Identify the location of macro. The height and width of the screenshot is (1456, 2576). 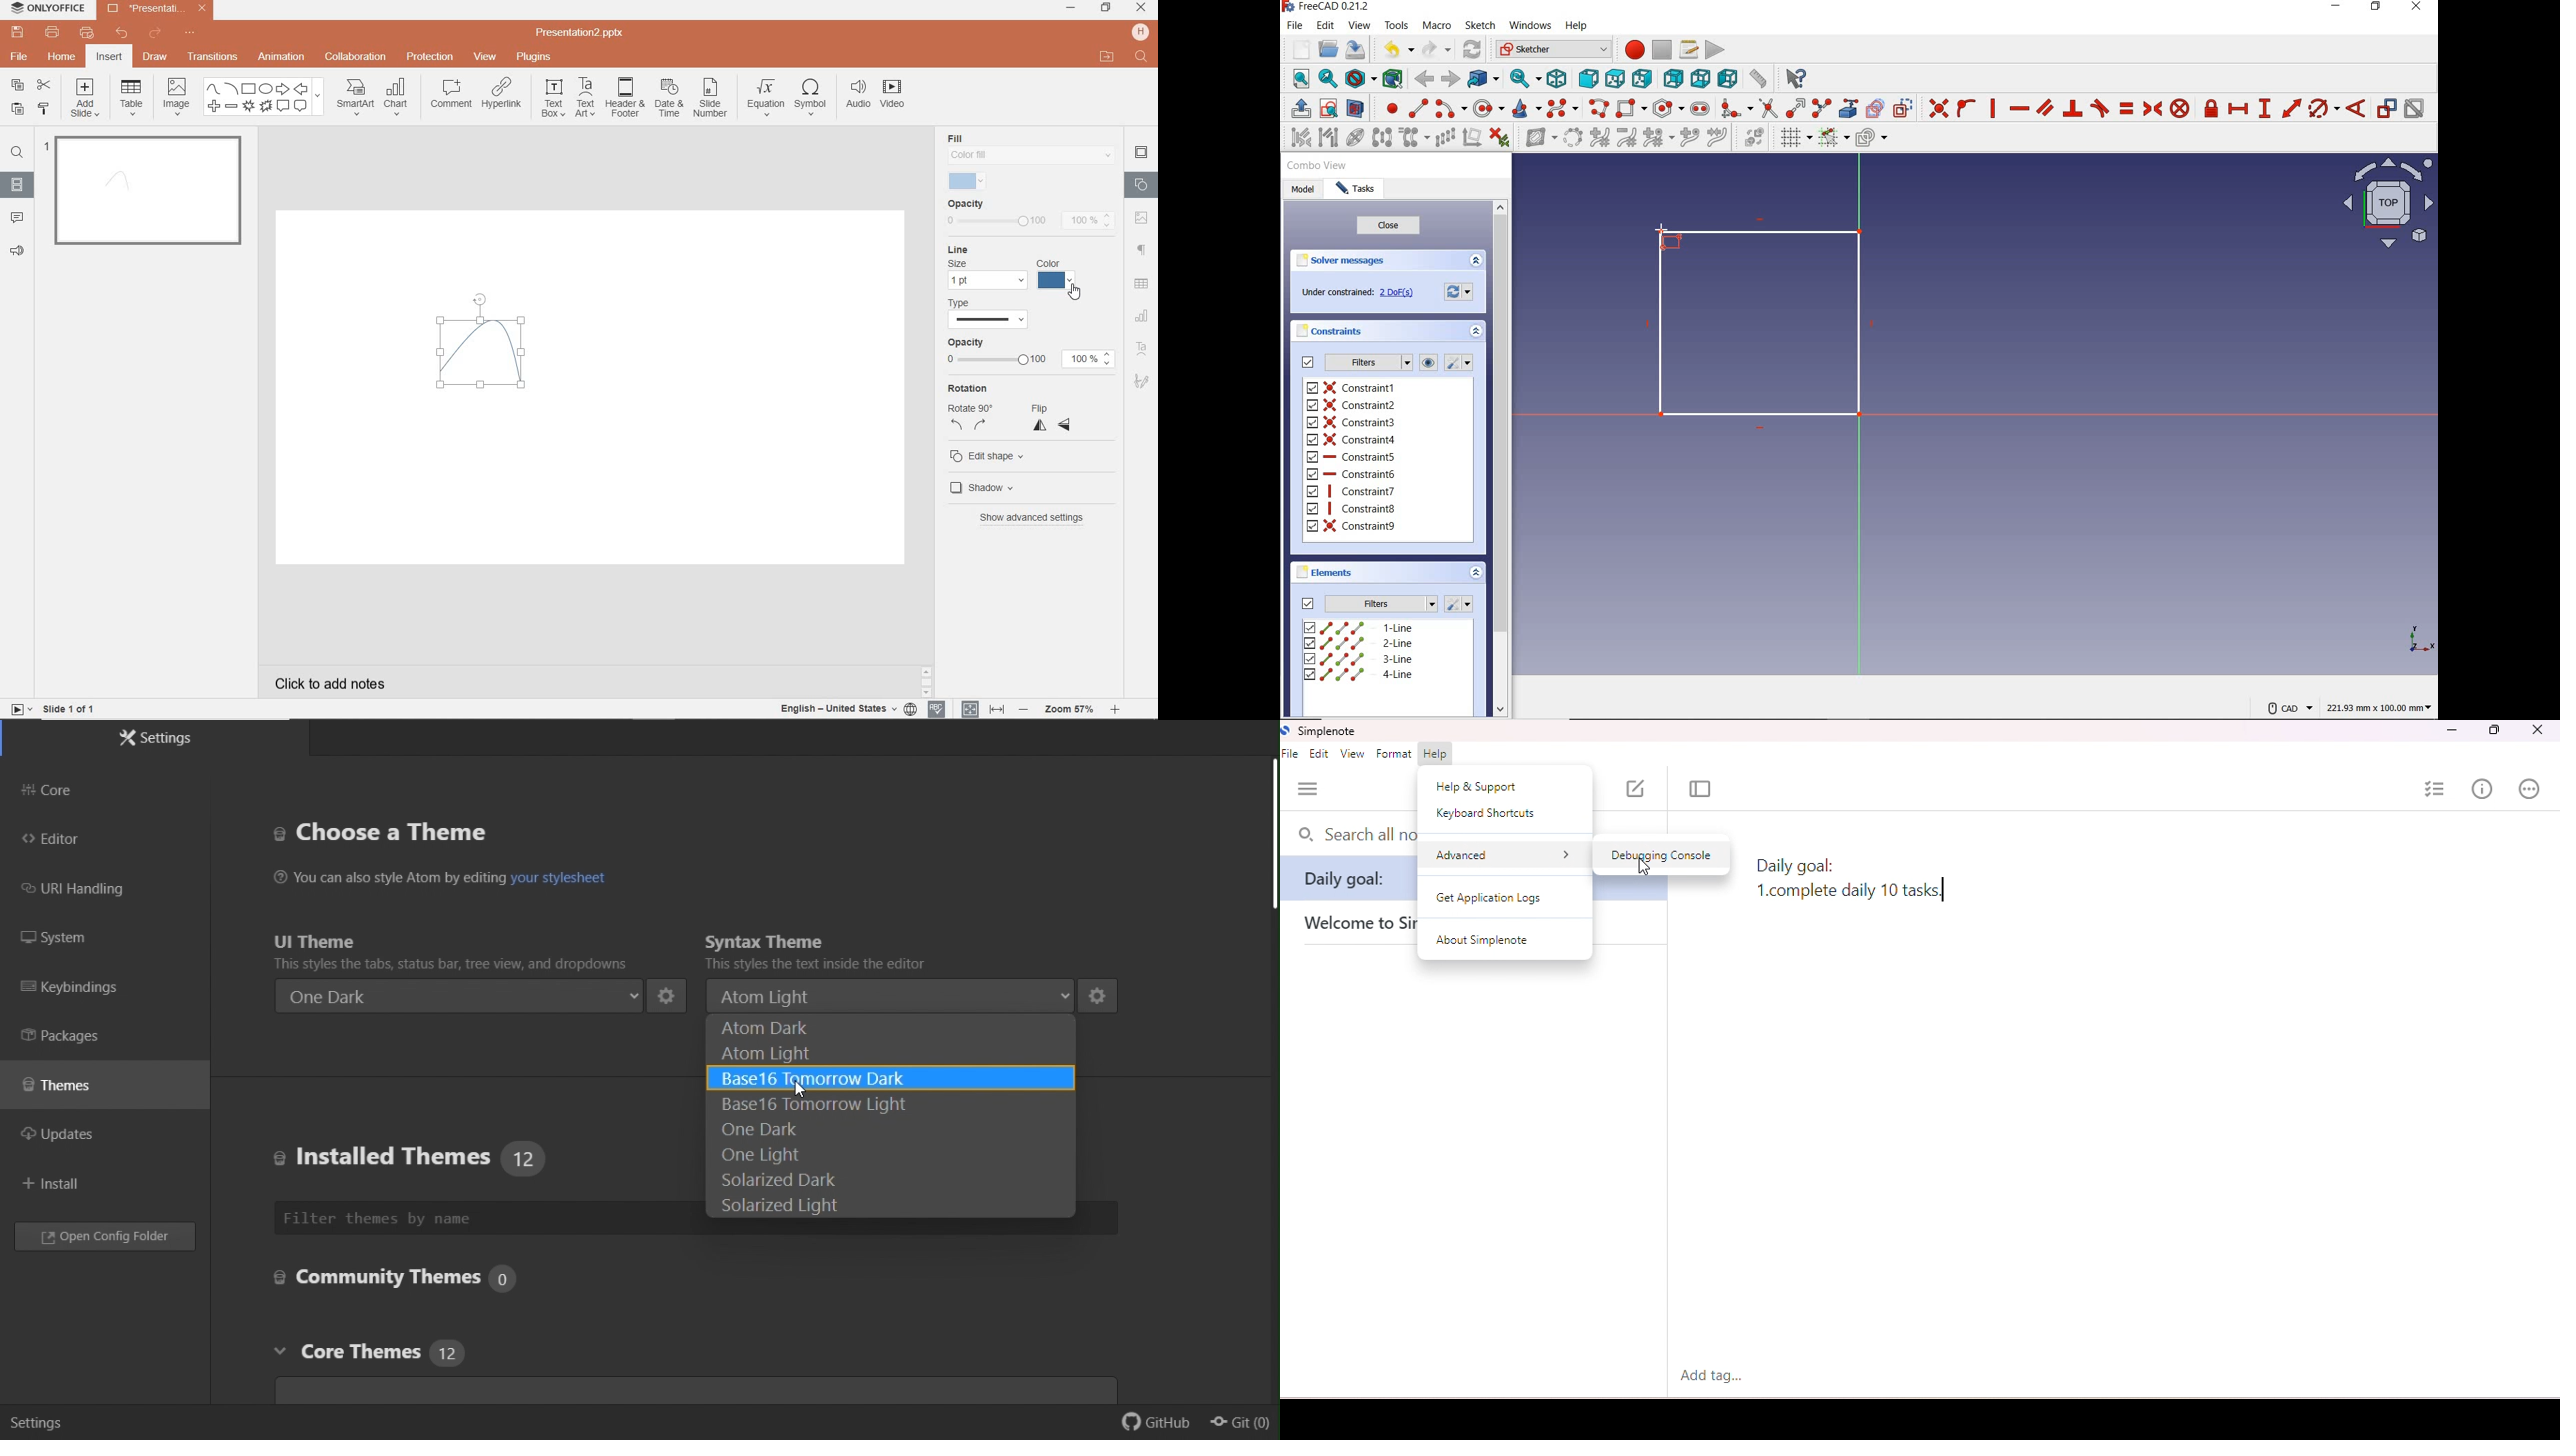
(1437, 26).